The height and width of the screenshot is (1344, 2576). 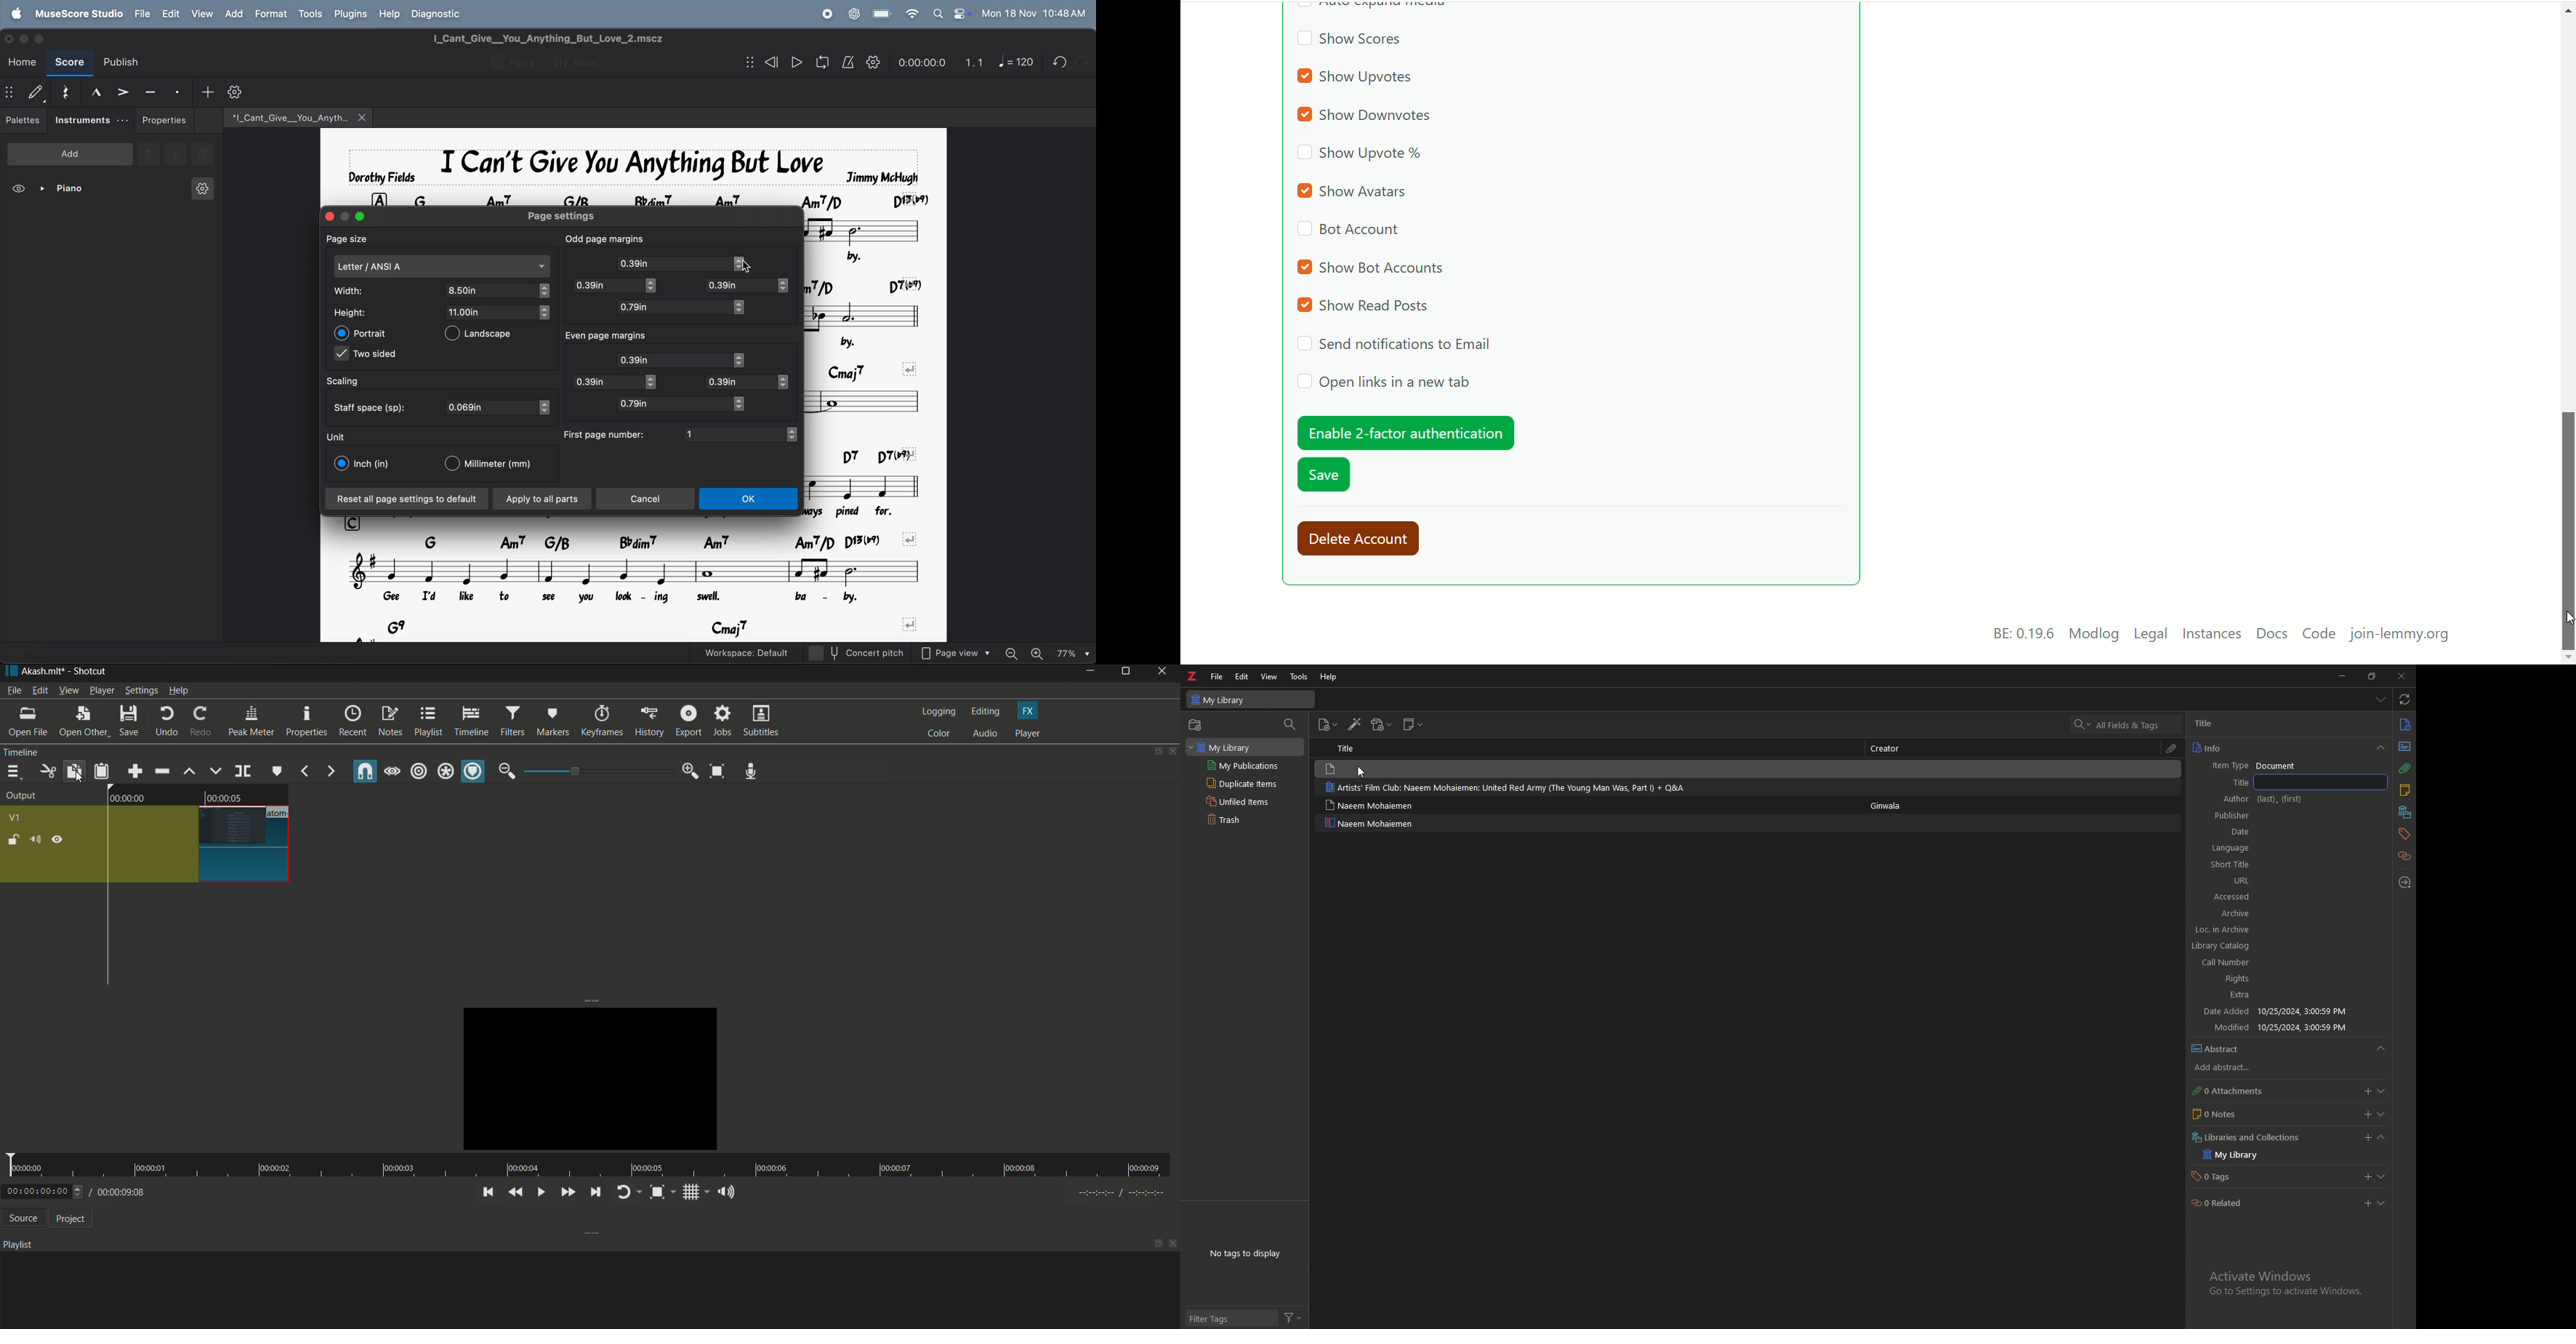 What do you see at coordinates (1296, 1317) in the screenshot?
I see `Filter` at bounding box center [1296, 1317].